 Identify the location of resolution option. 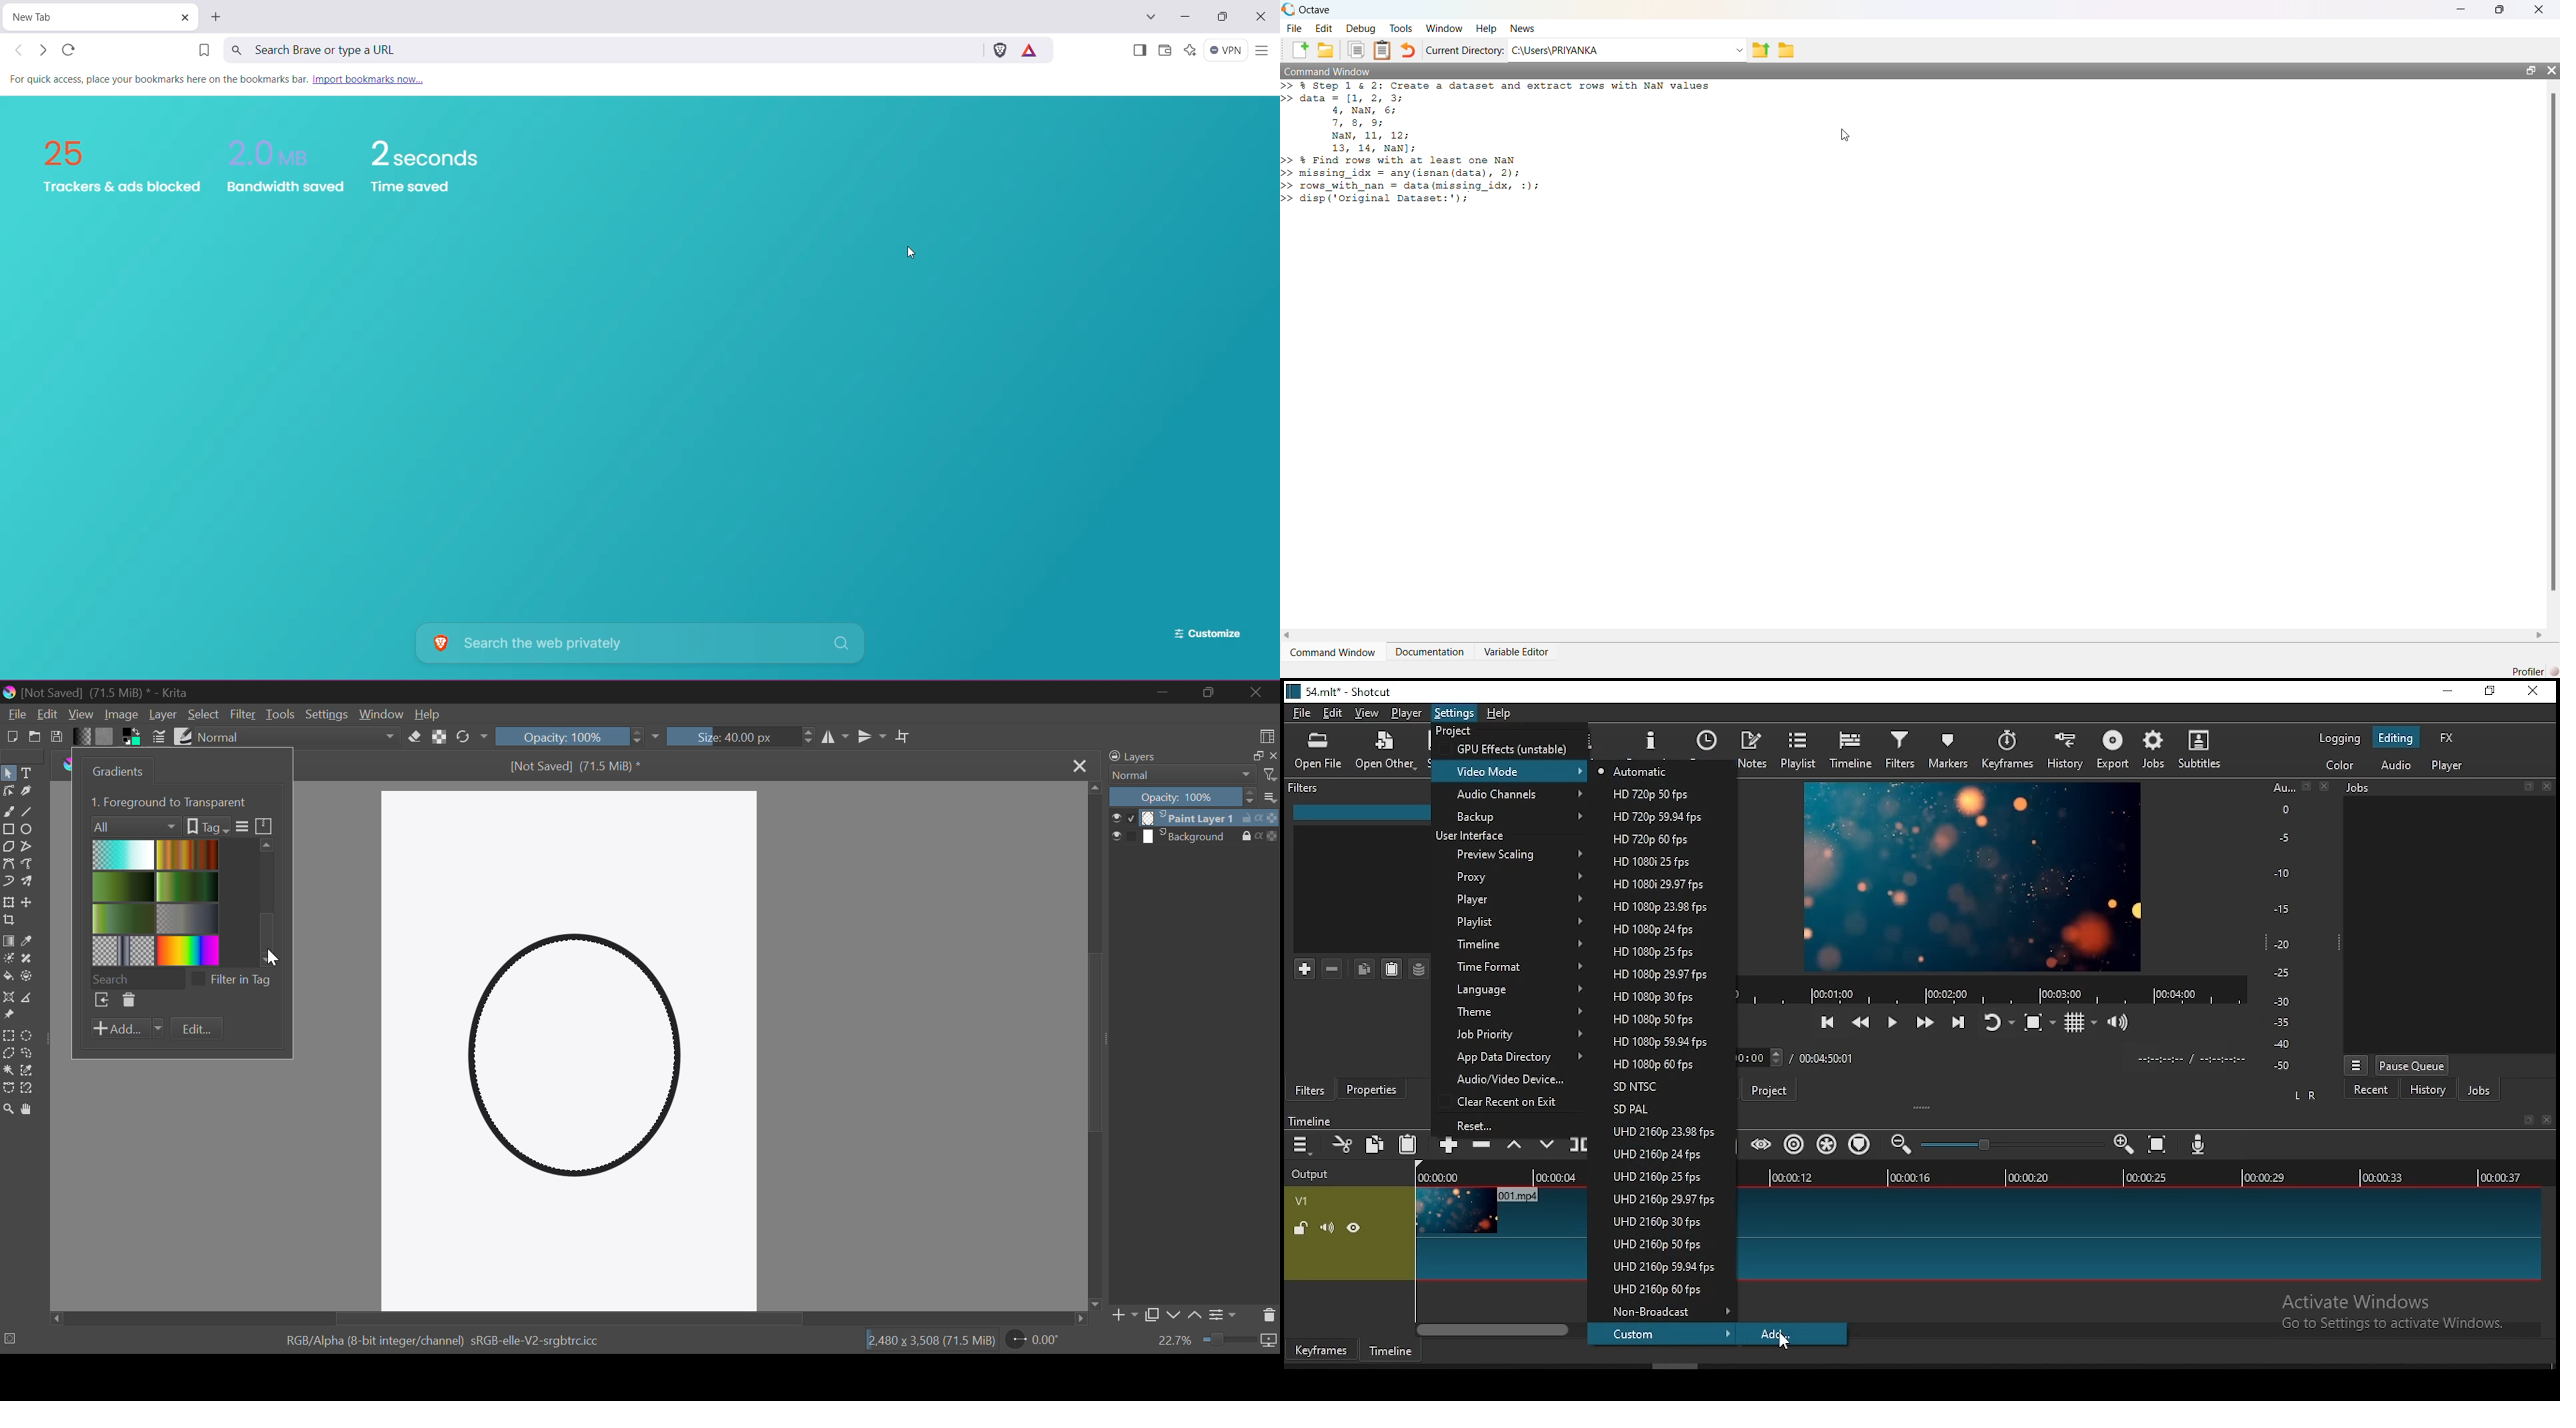
(1655, 883).